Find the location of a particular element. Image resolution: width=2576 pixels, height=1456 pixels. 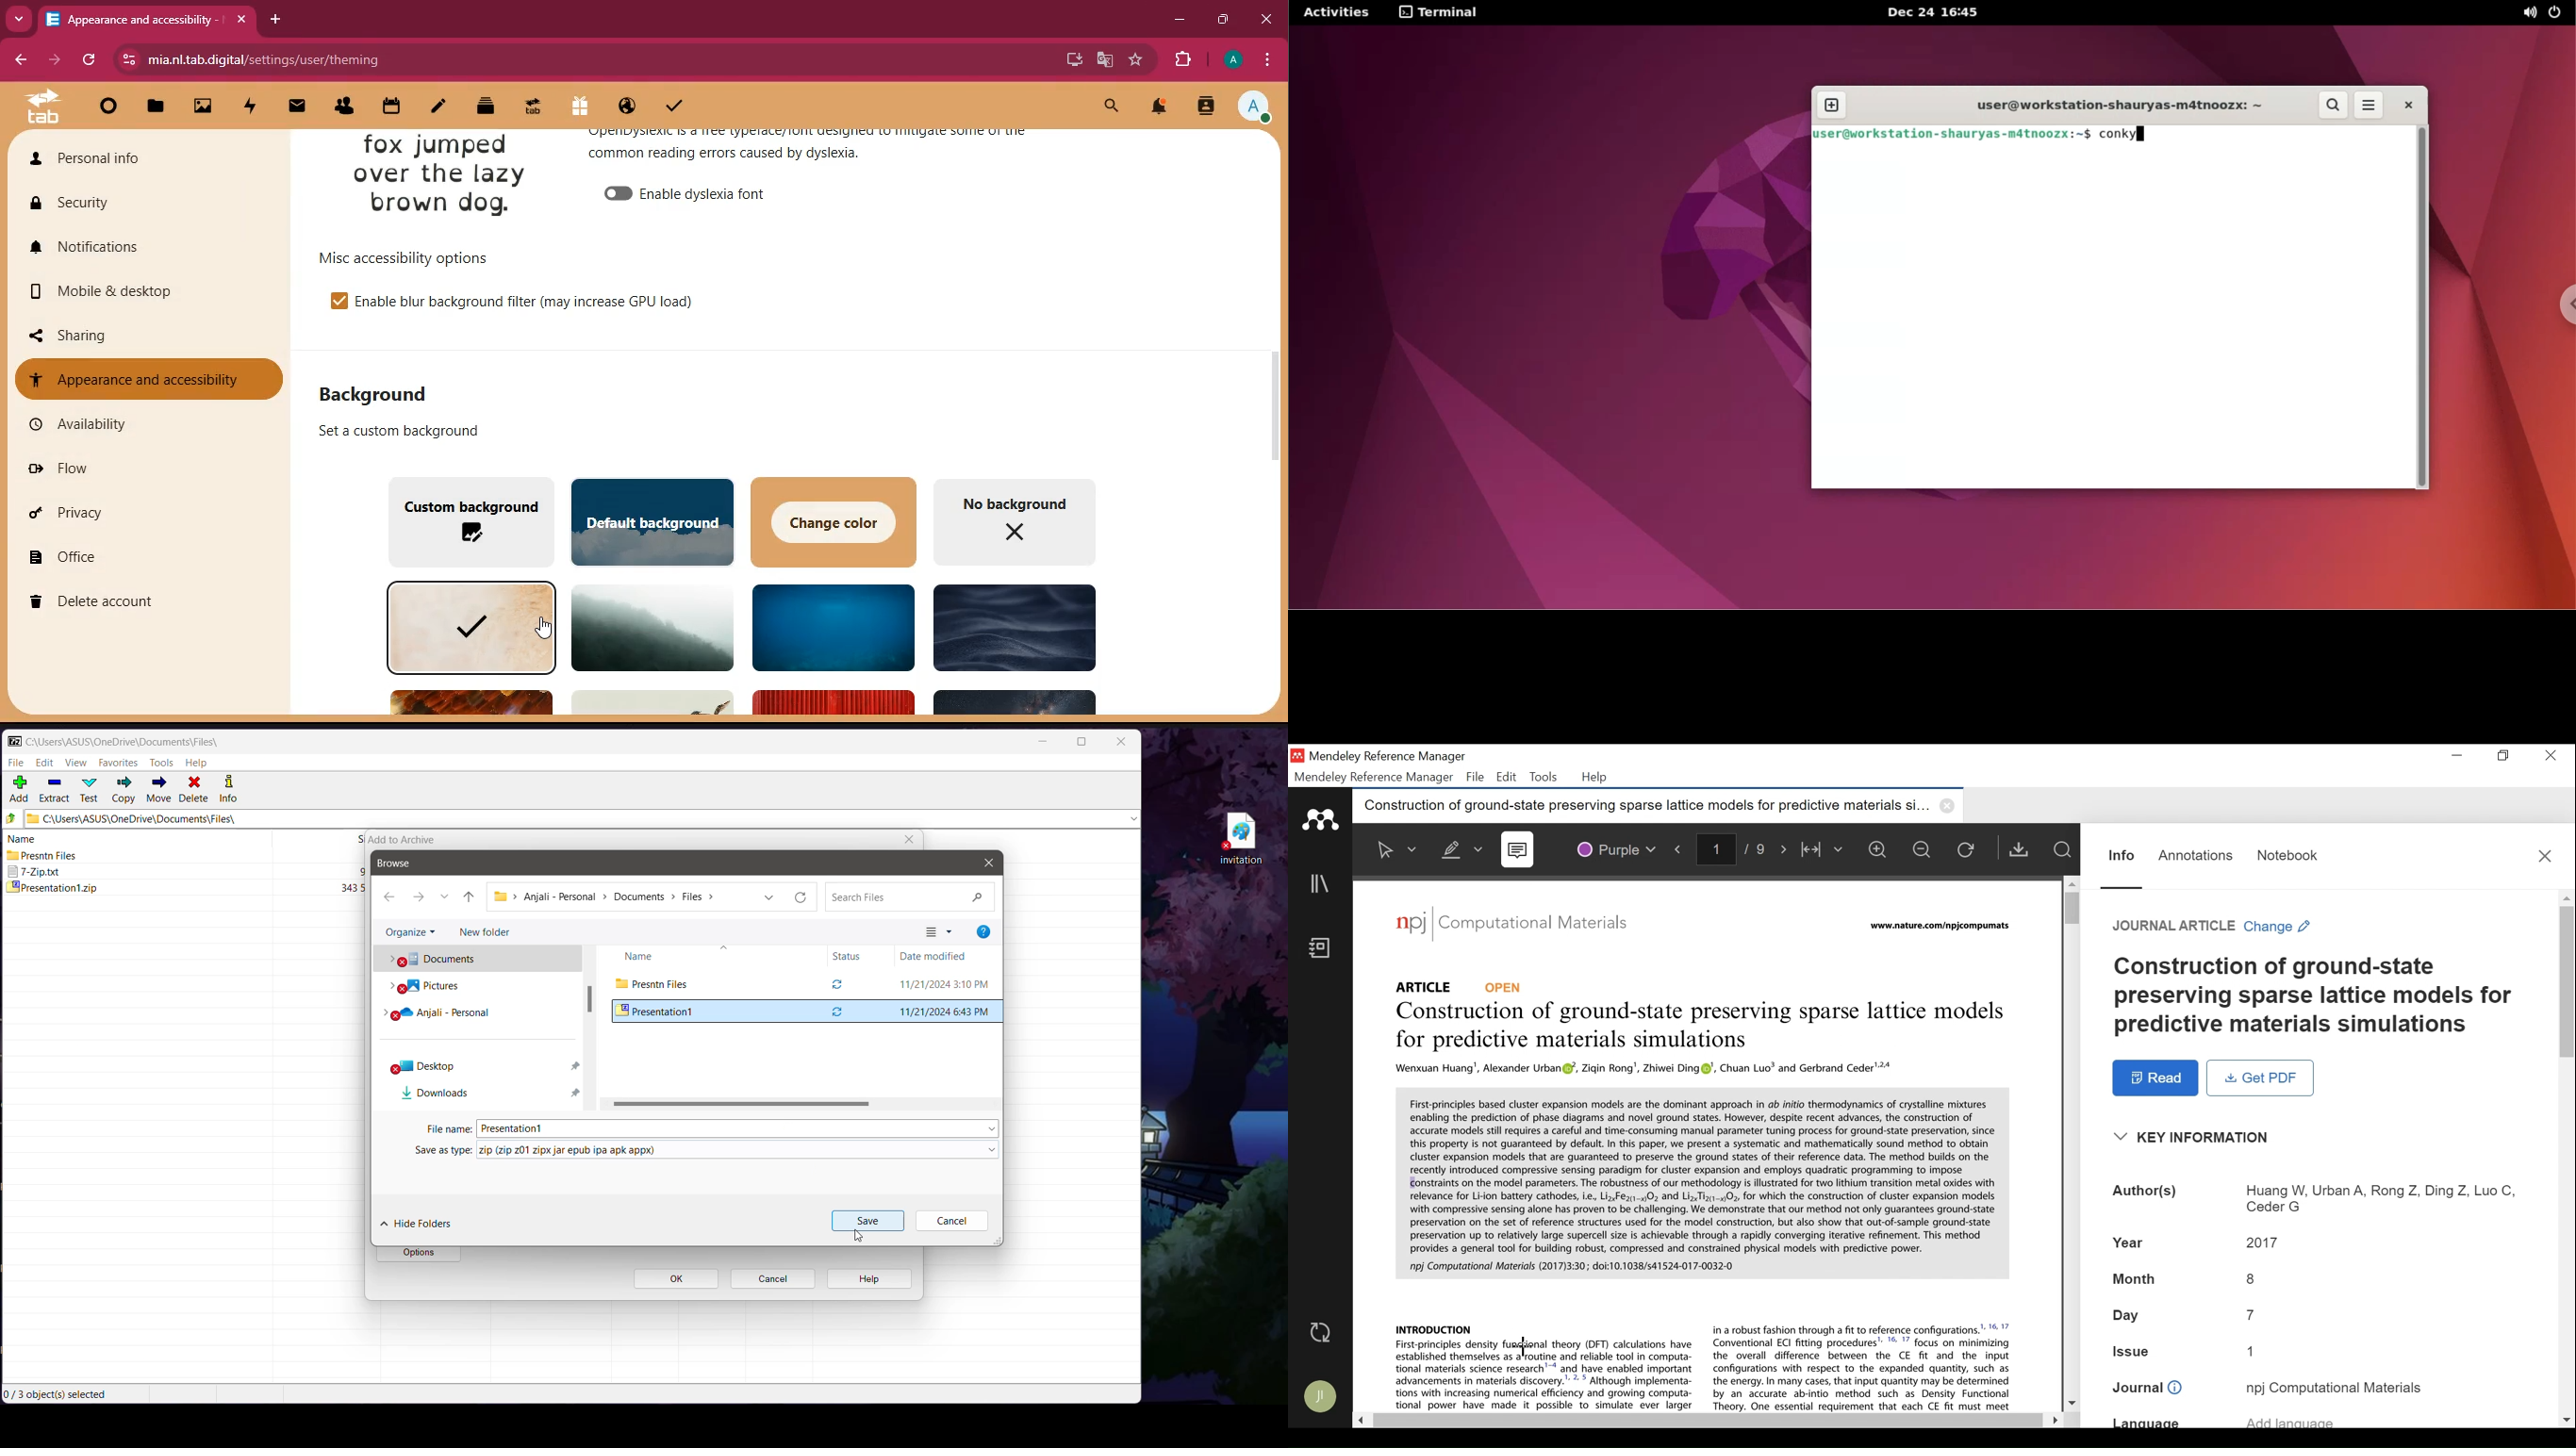

Issue is located at coordinates (2319, 1354).